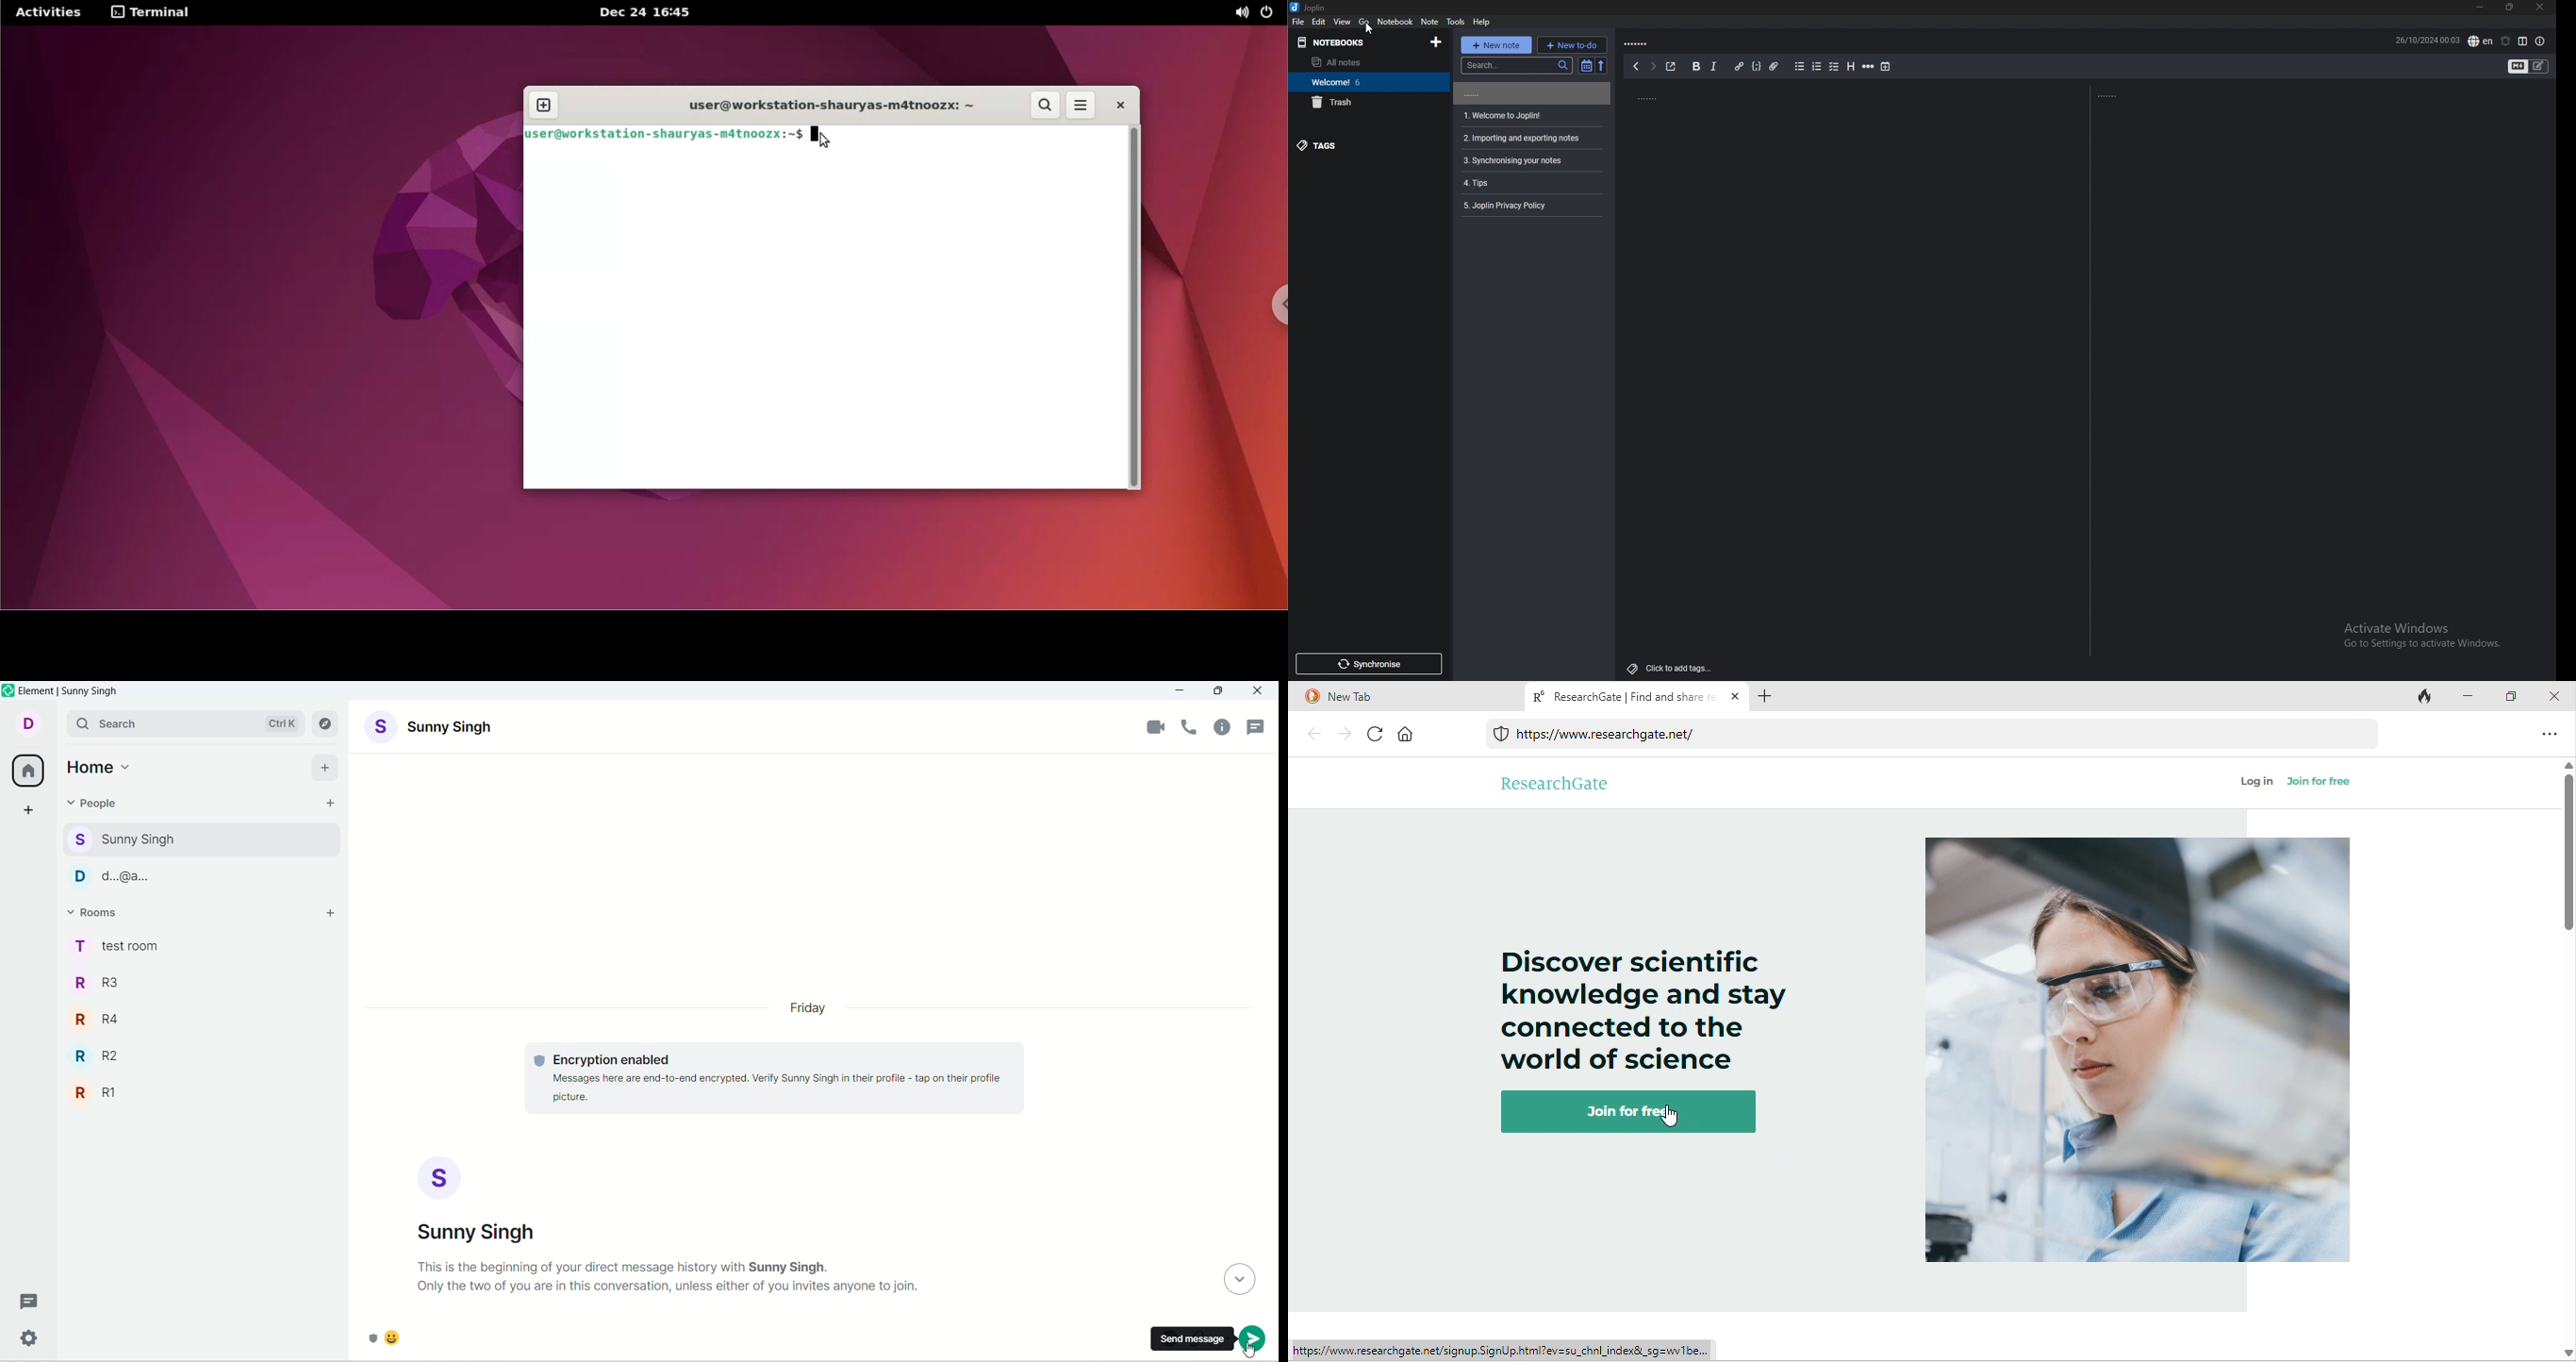 The height and width of the screenshot is (1372, 2576). I want to click on note 1, so click(1531, 93).